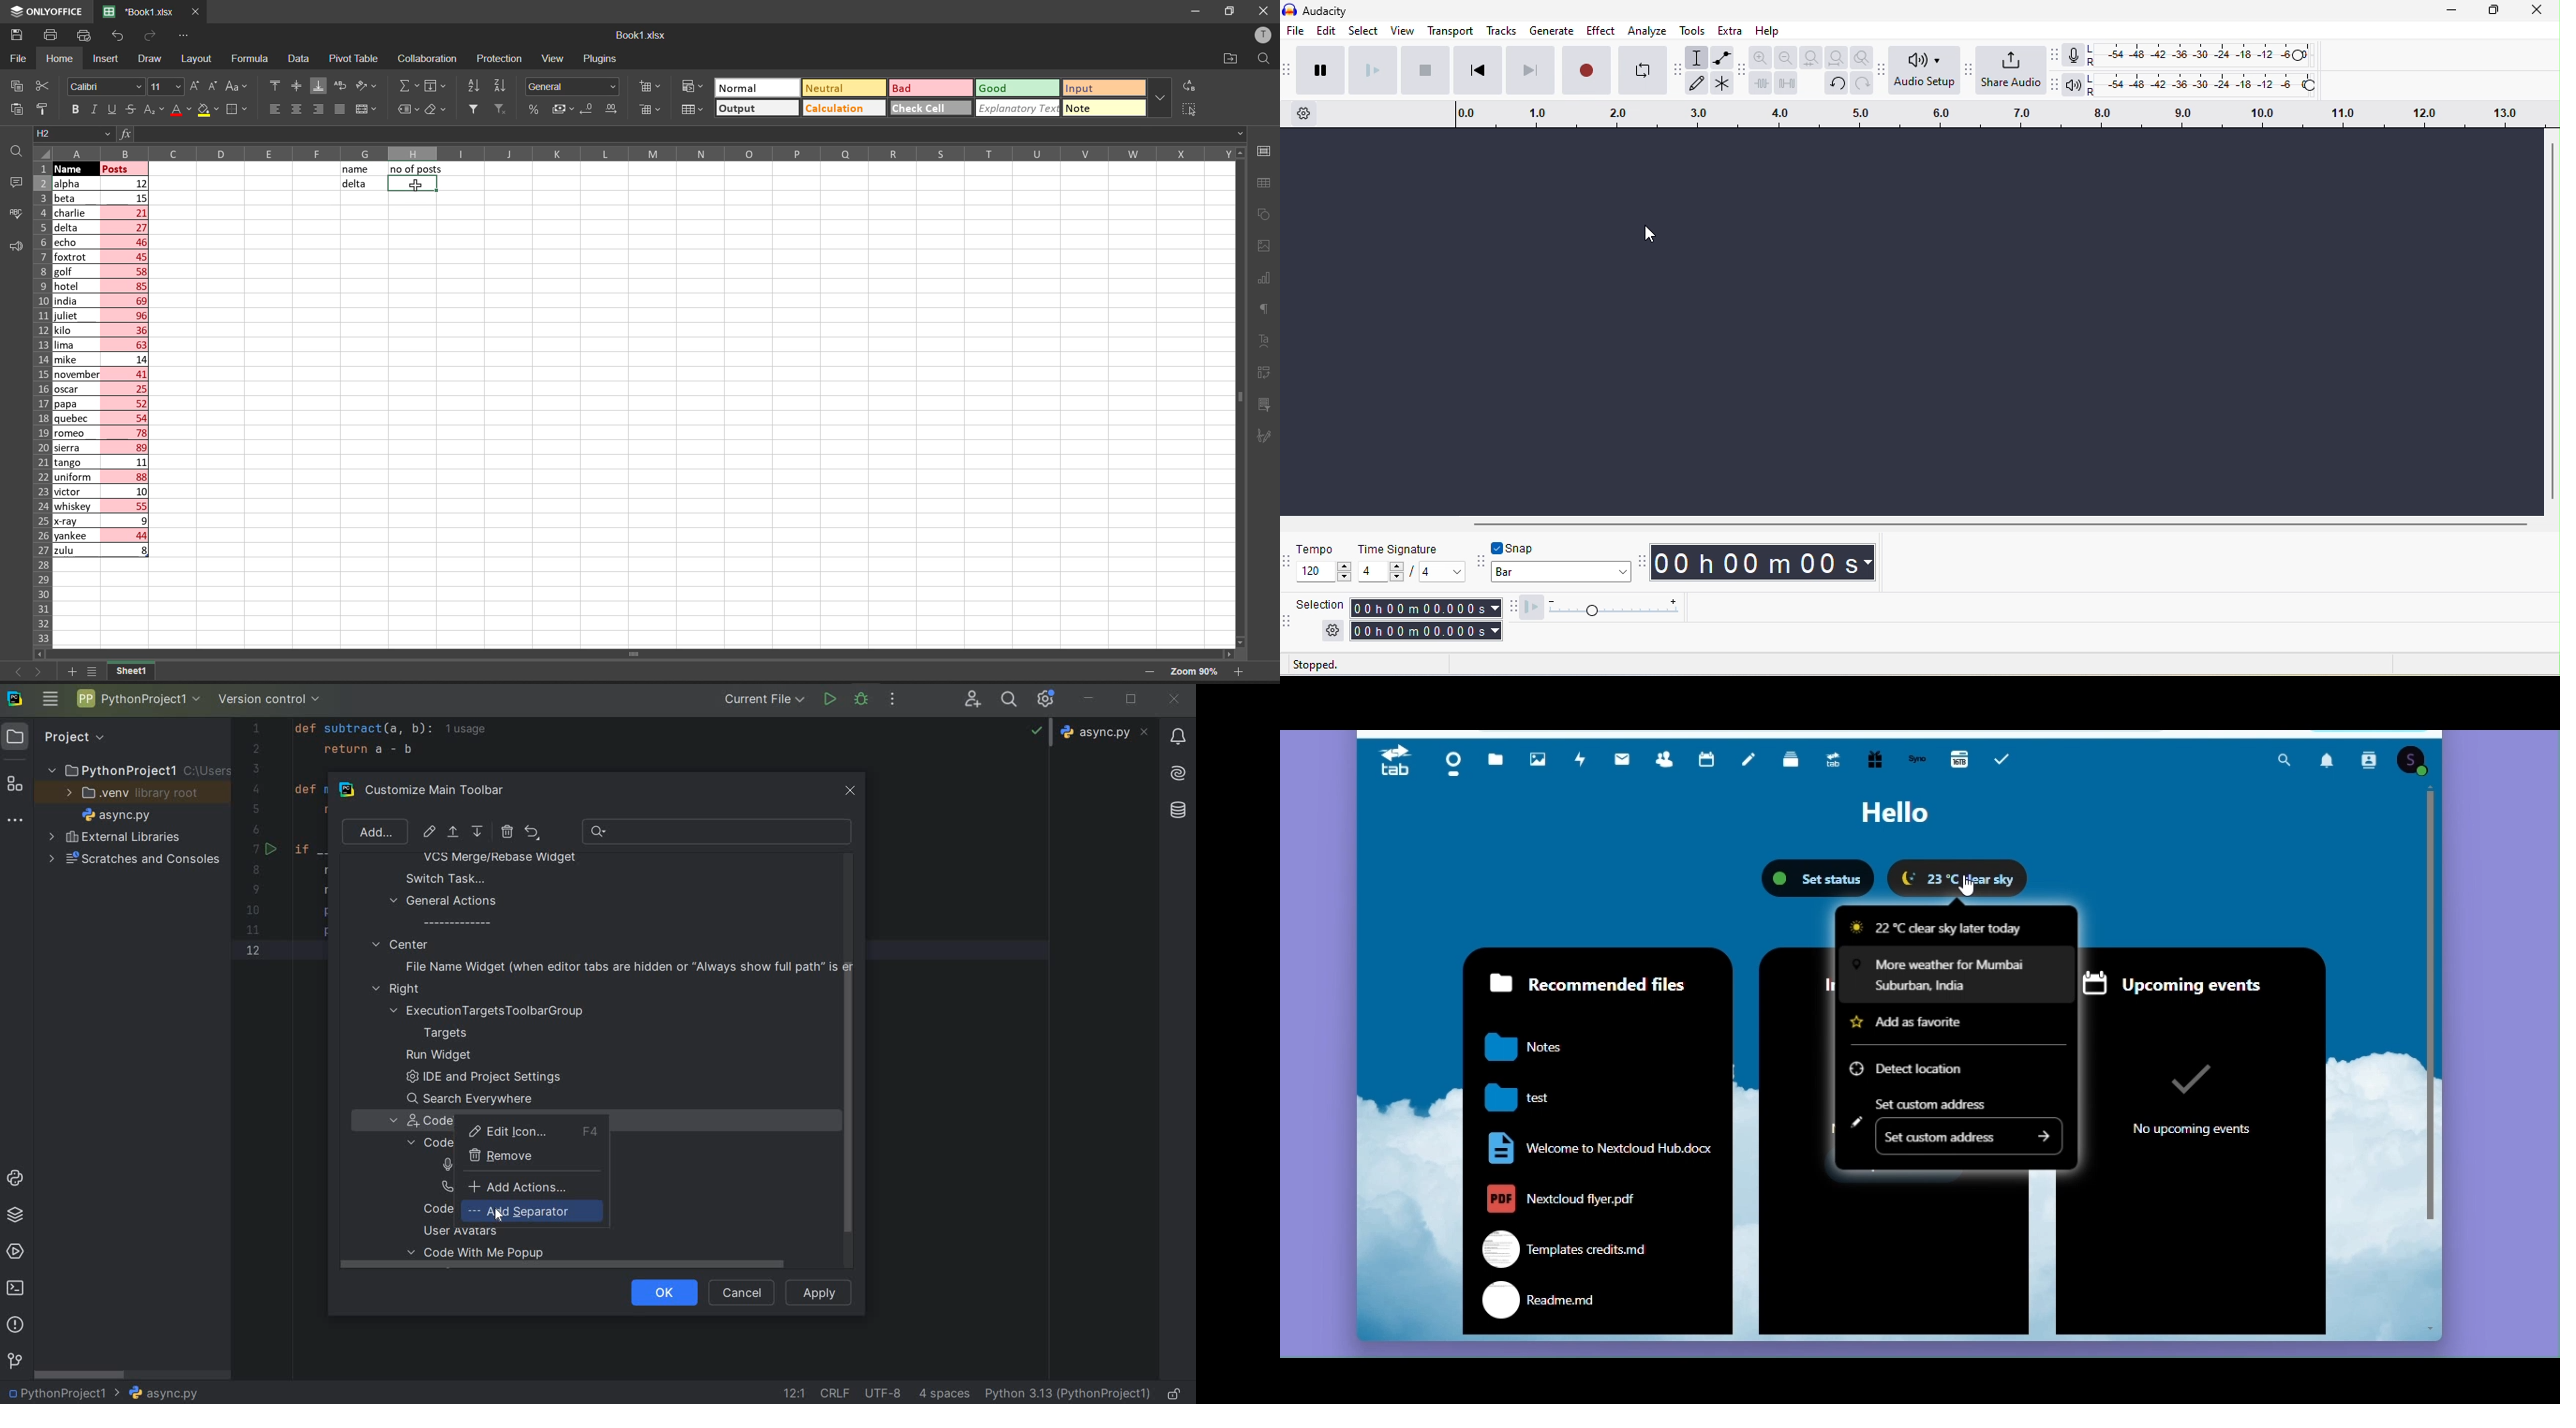 The image size is (2576, 1428). I want to click on Mail , so click(1623, 764).